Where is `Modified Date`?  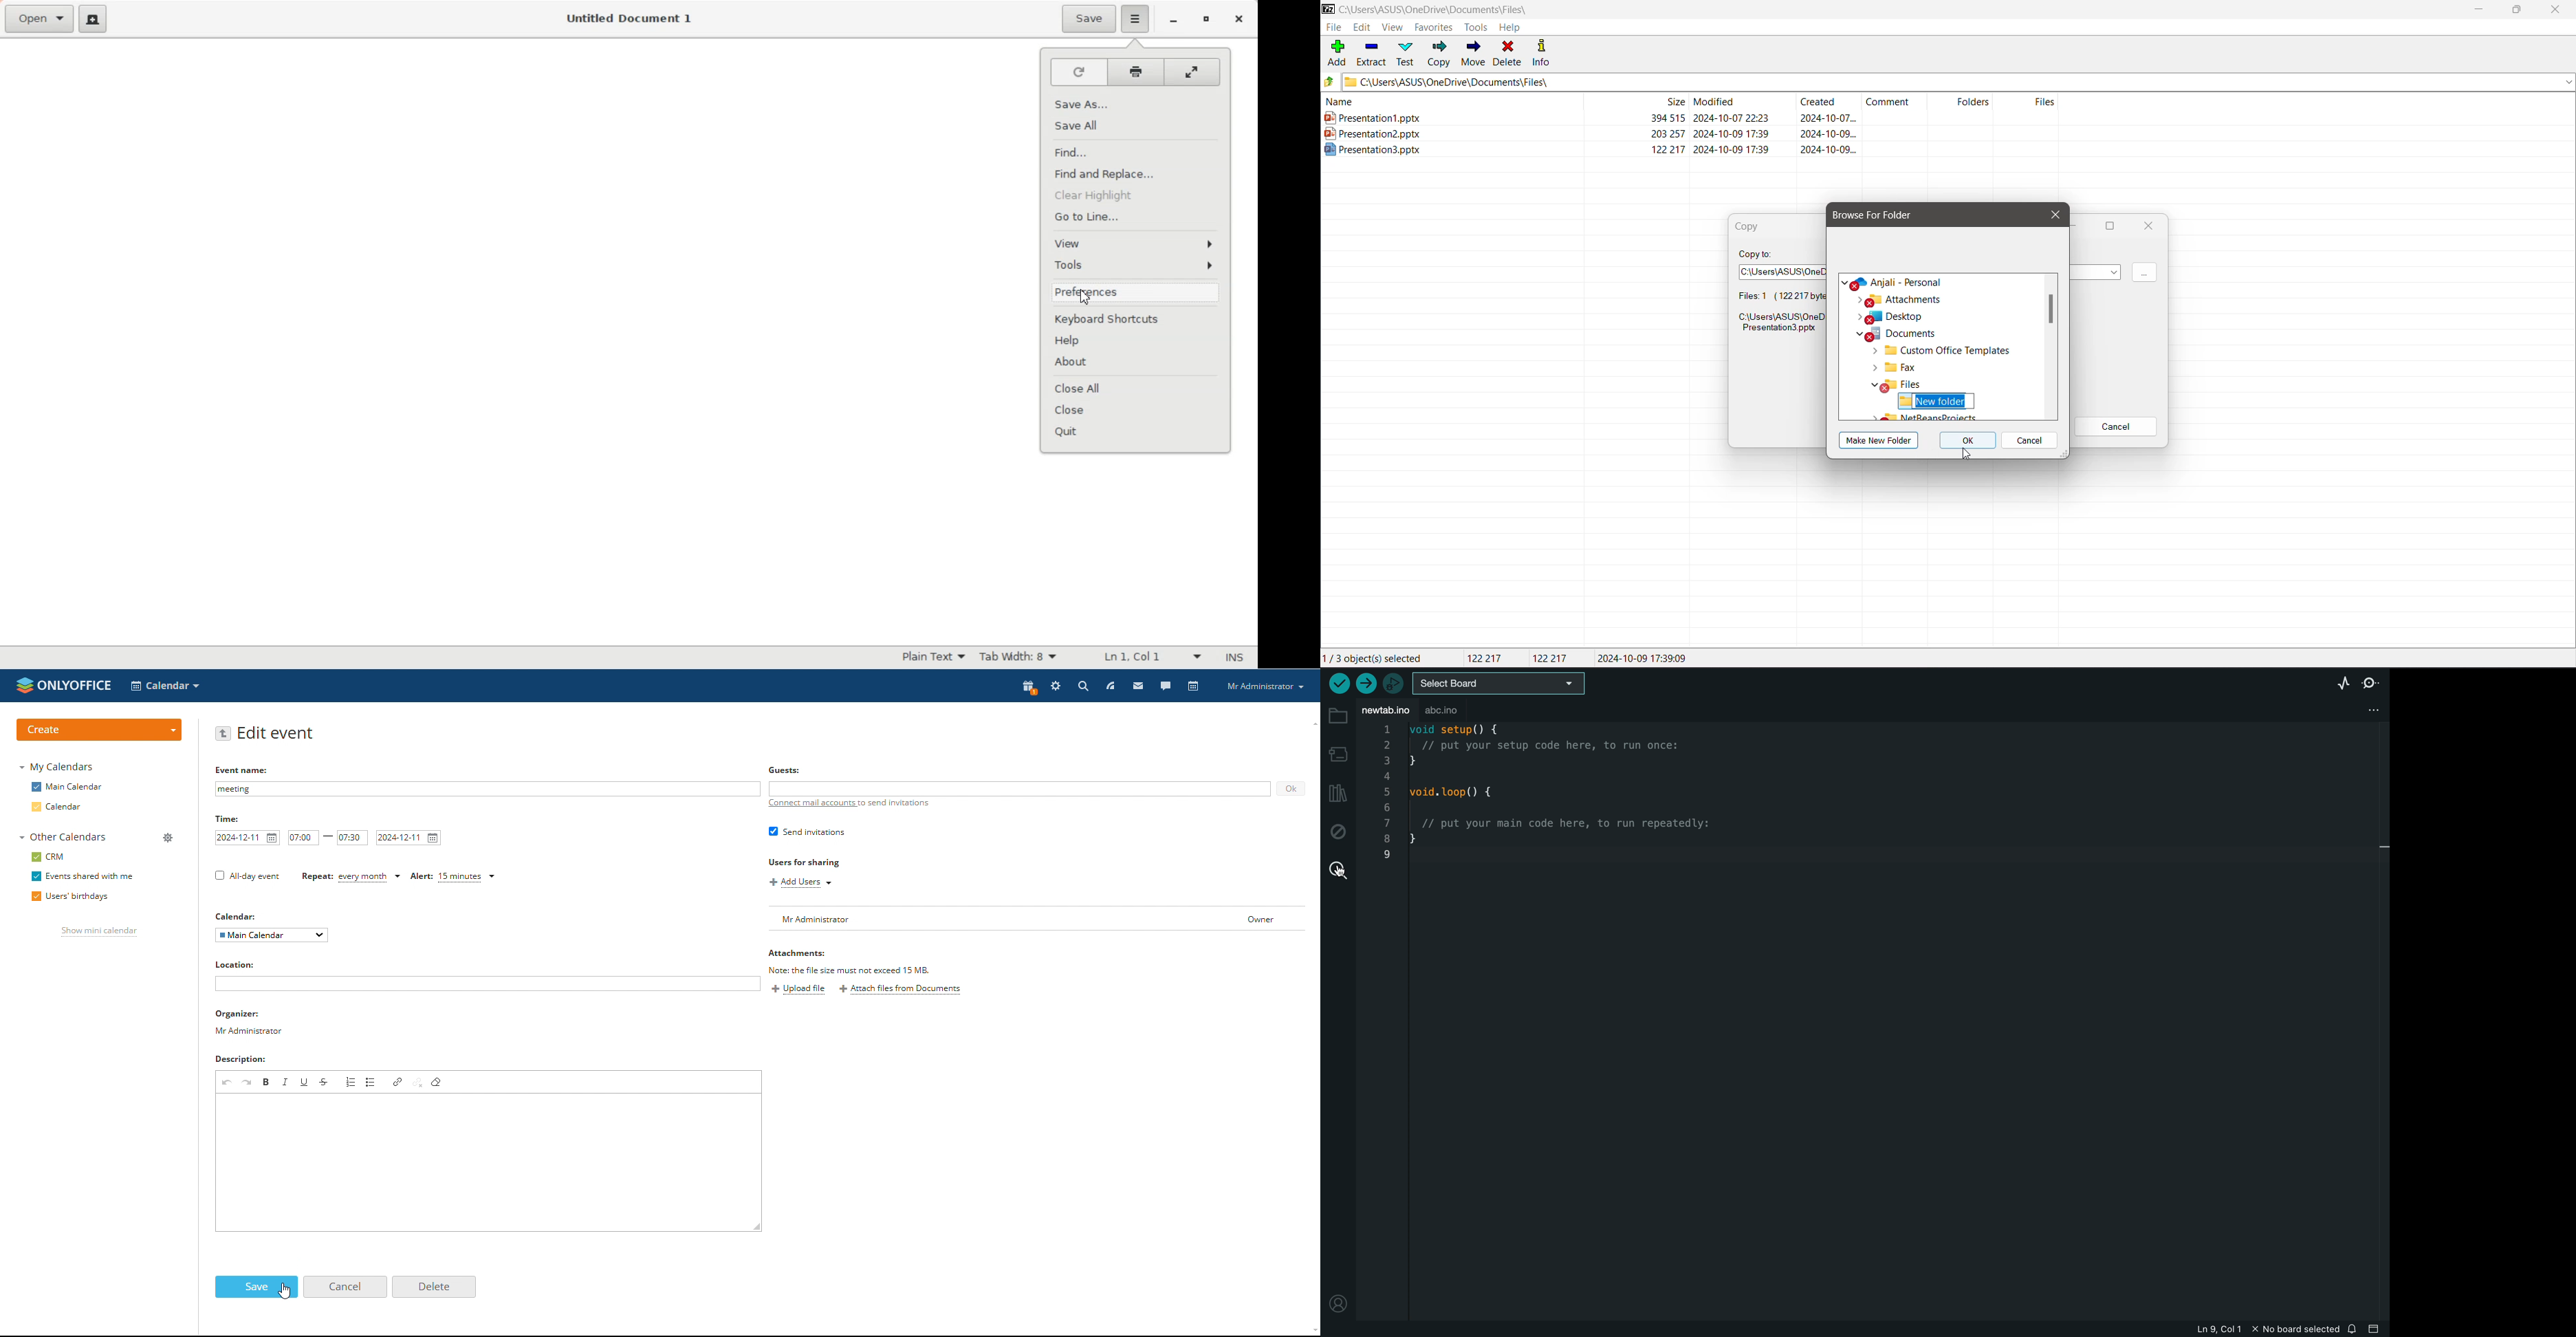 Modified Date is located at coordinates (1743, 101).